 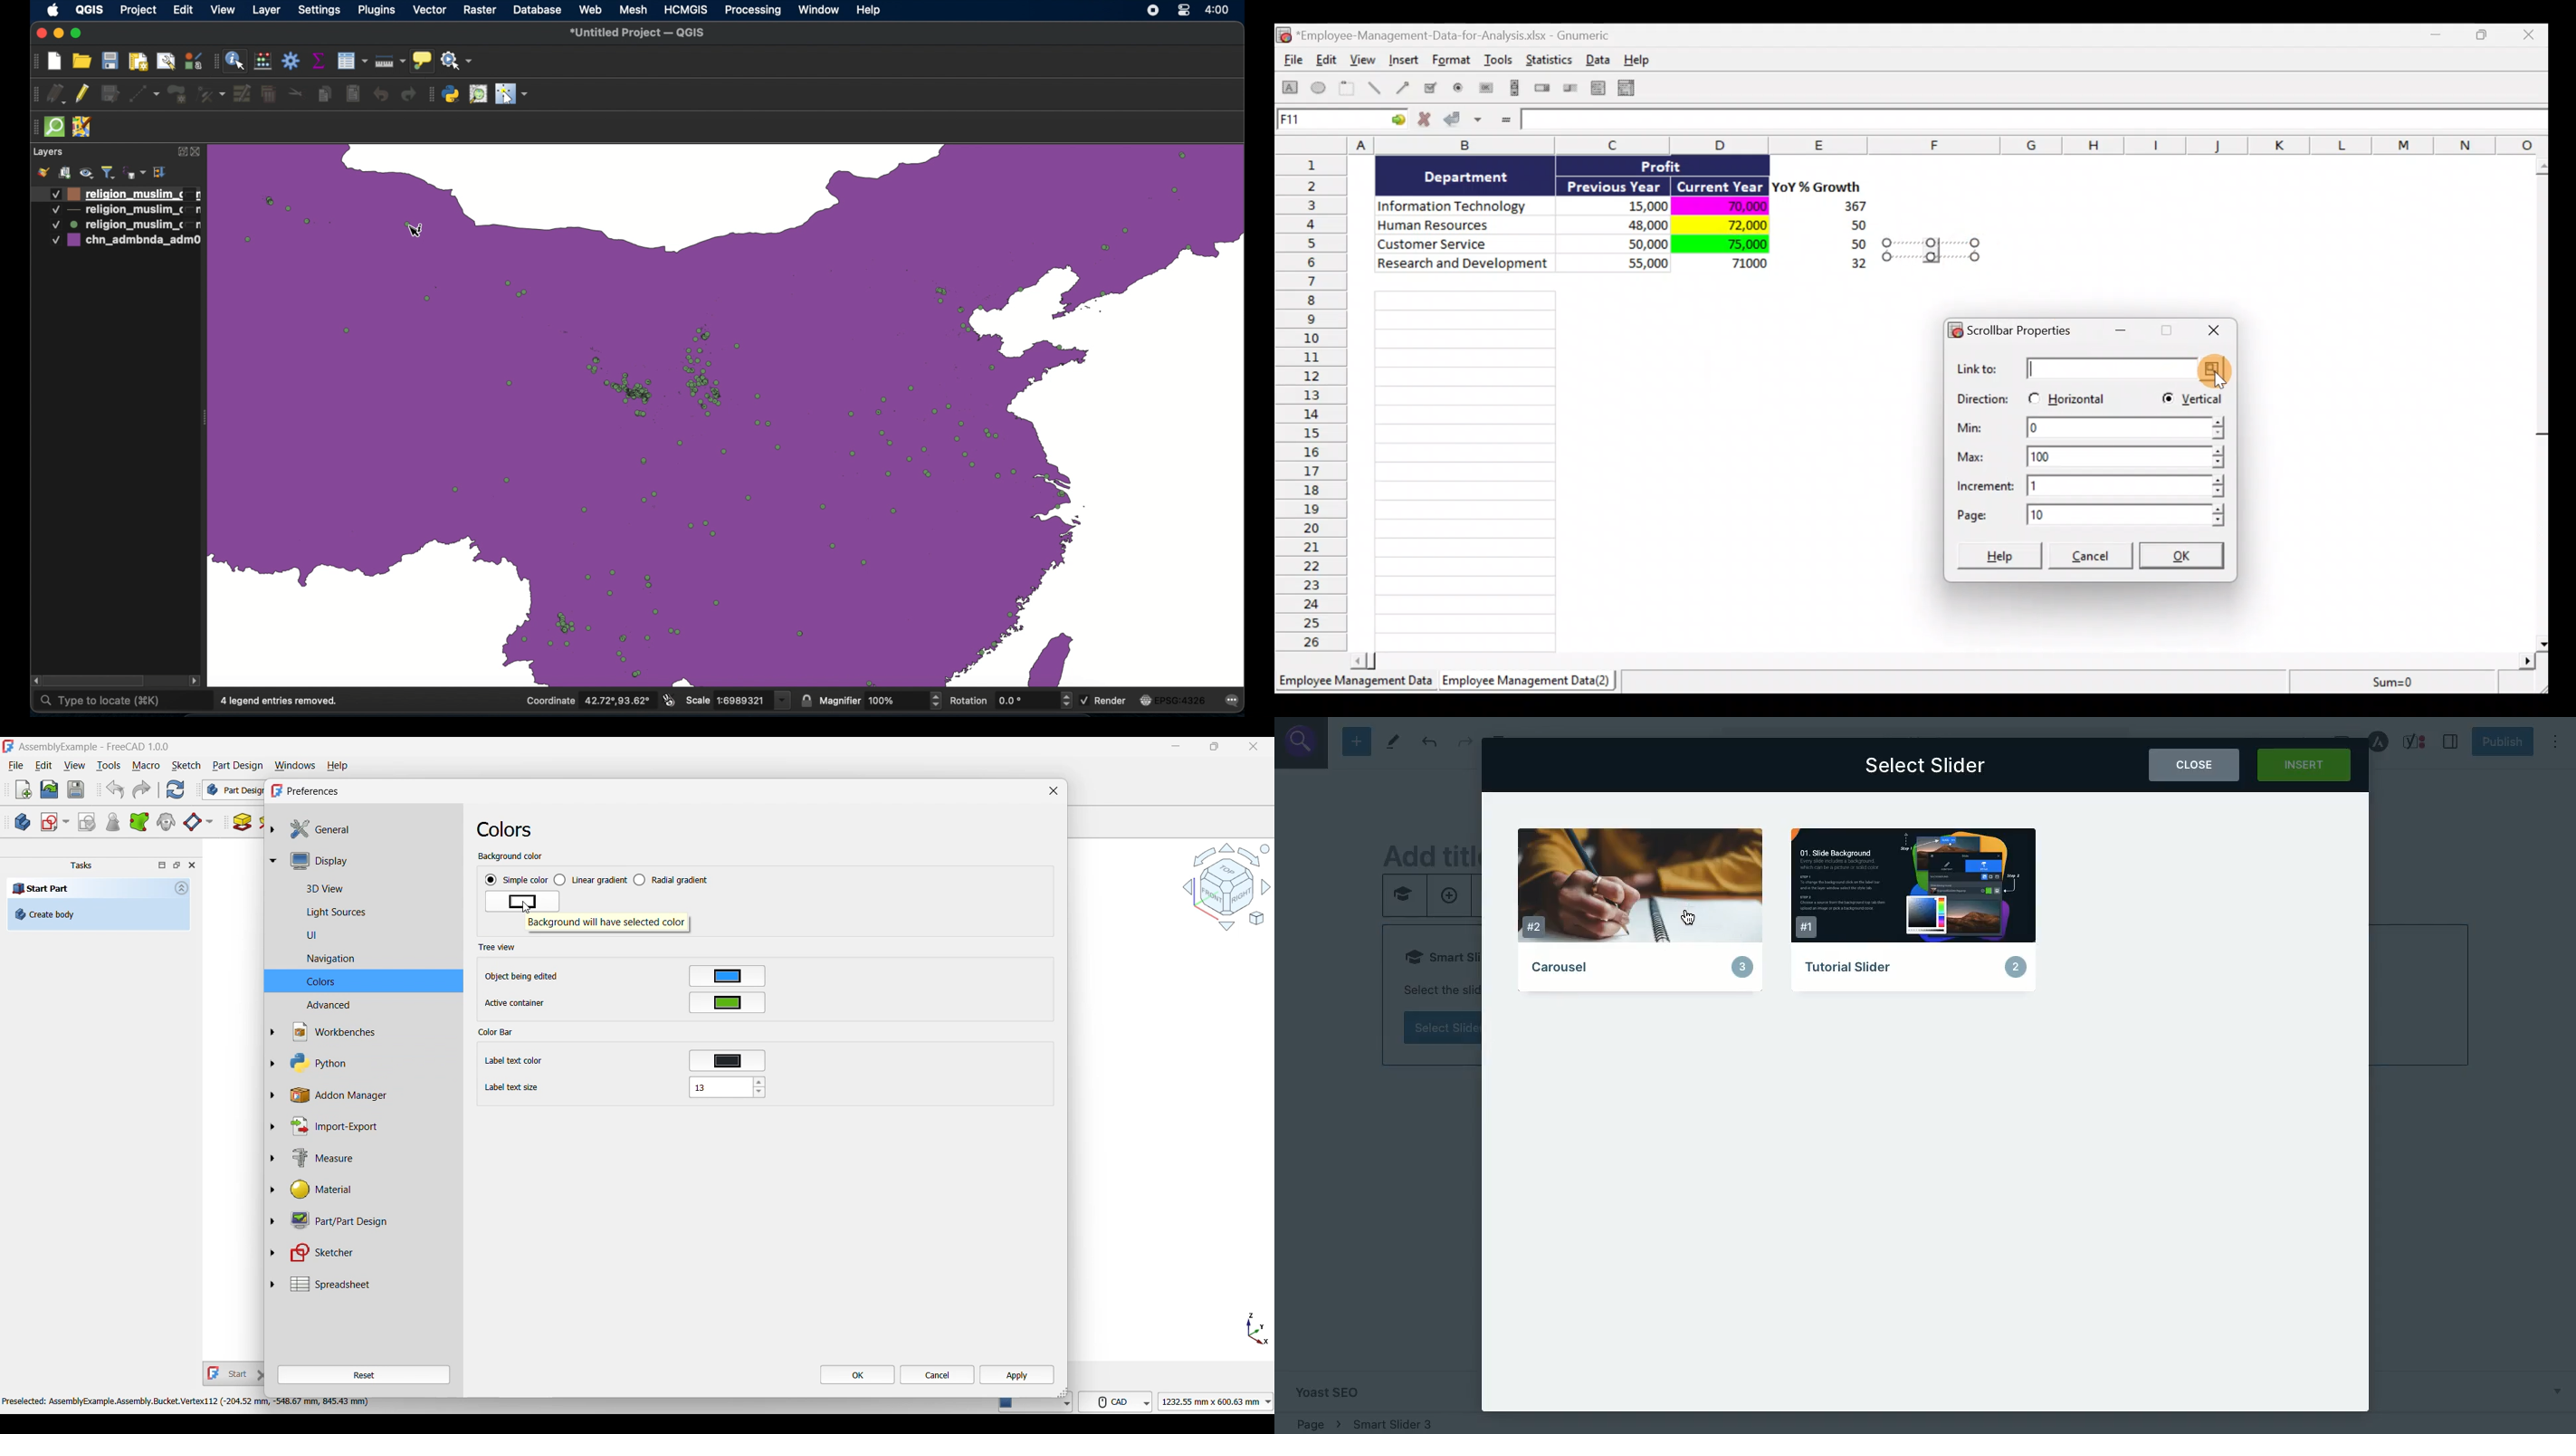 What do you see at coordinates (1302, 741) in the screenshot?
I see `search` at bounding box center [1302, 741].